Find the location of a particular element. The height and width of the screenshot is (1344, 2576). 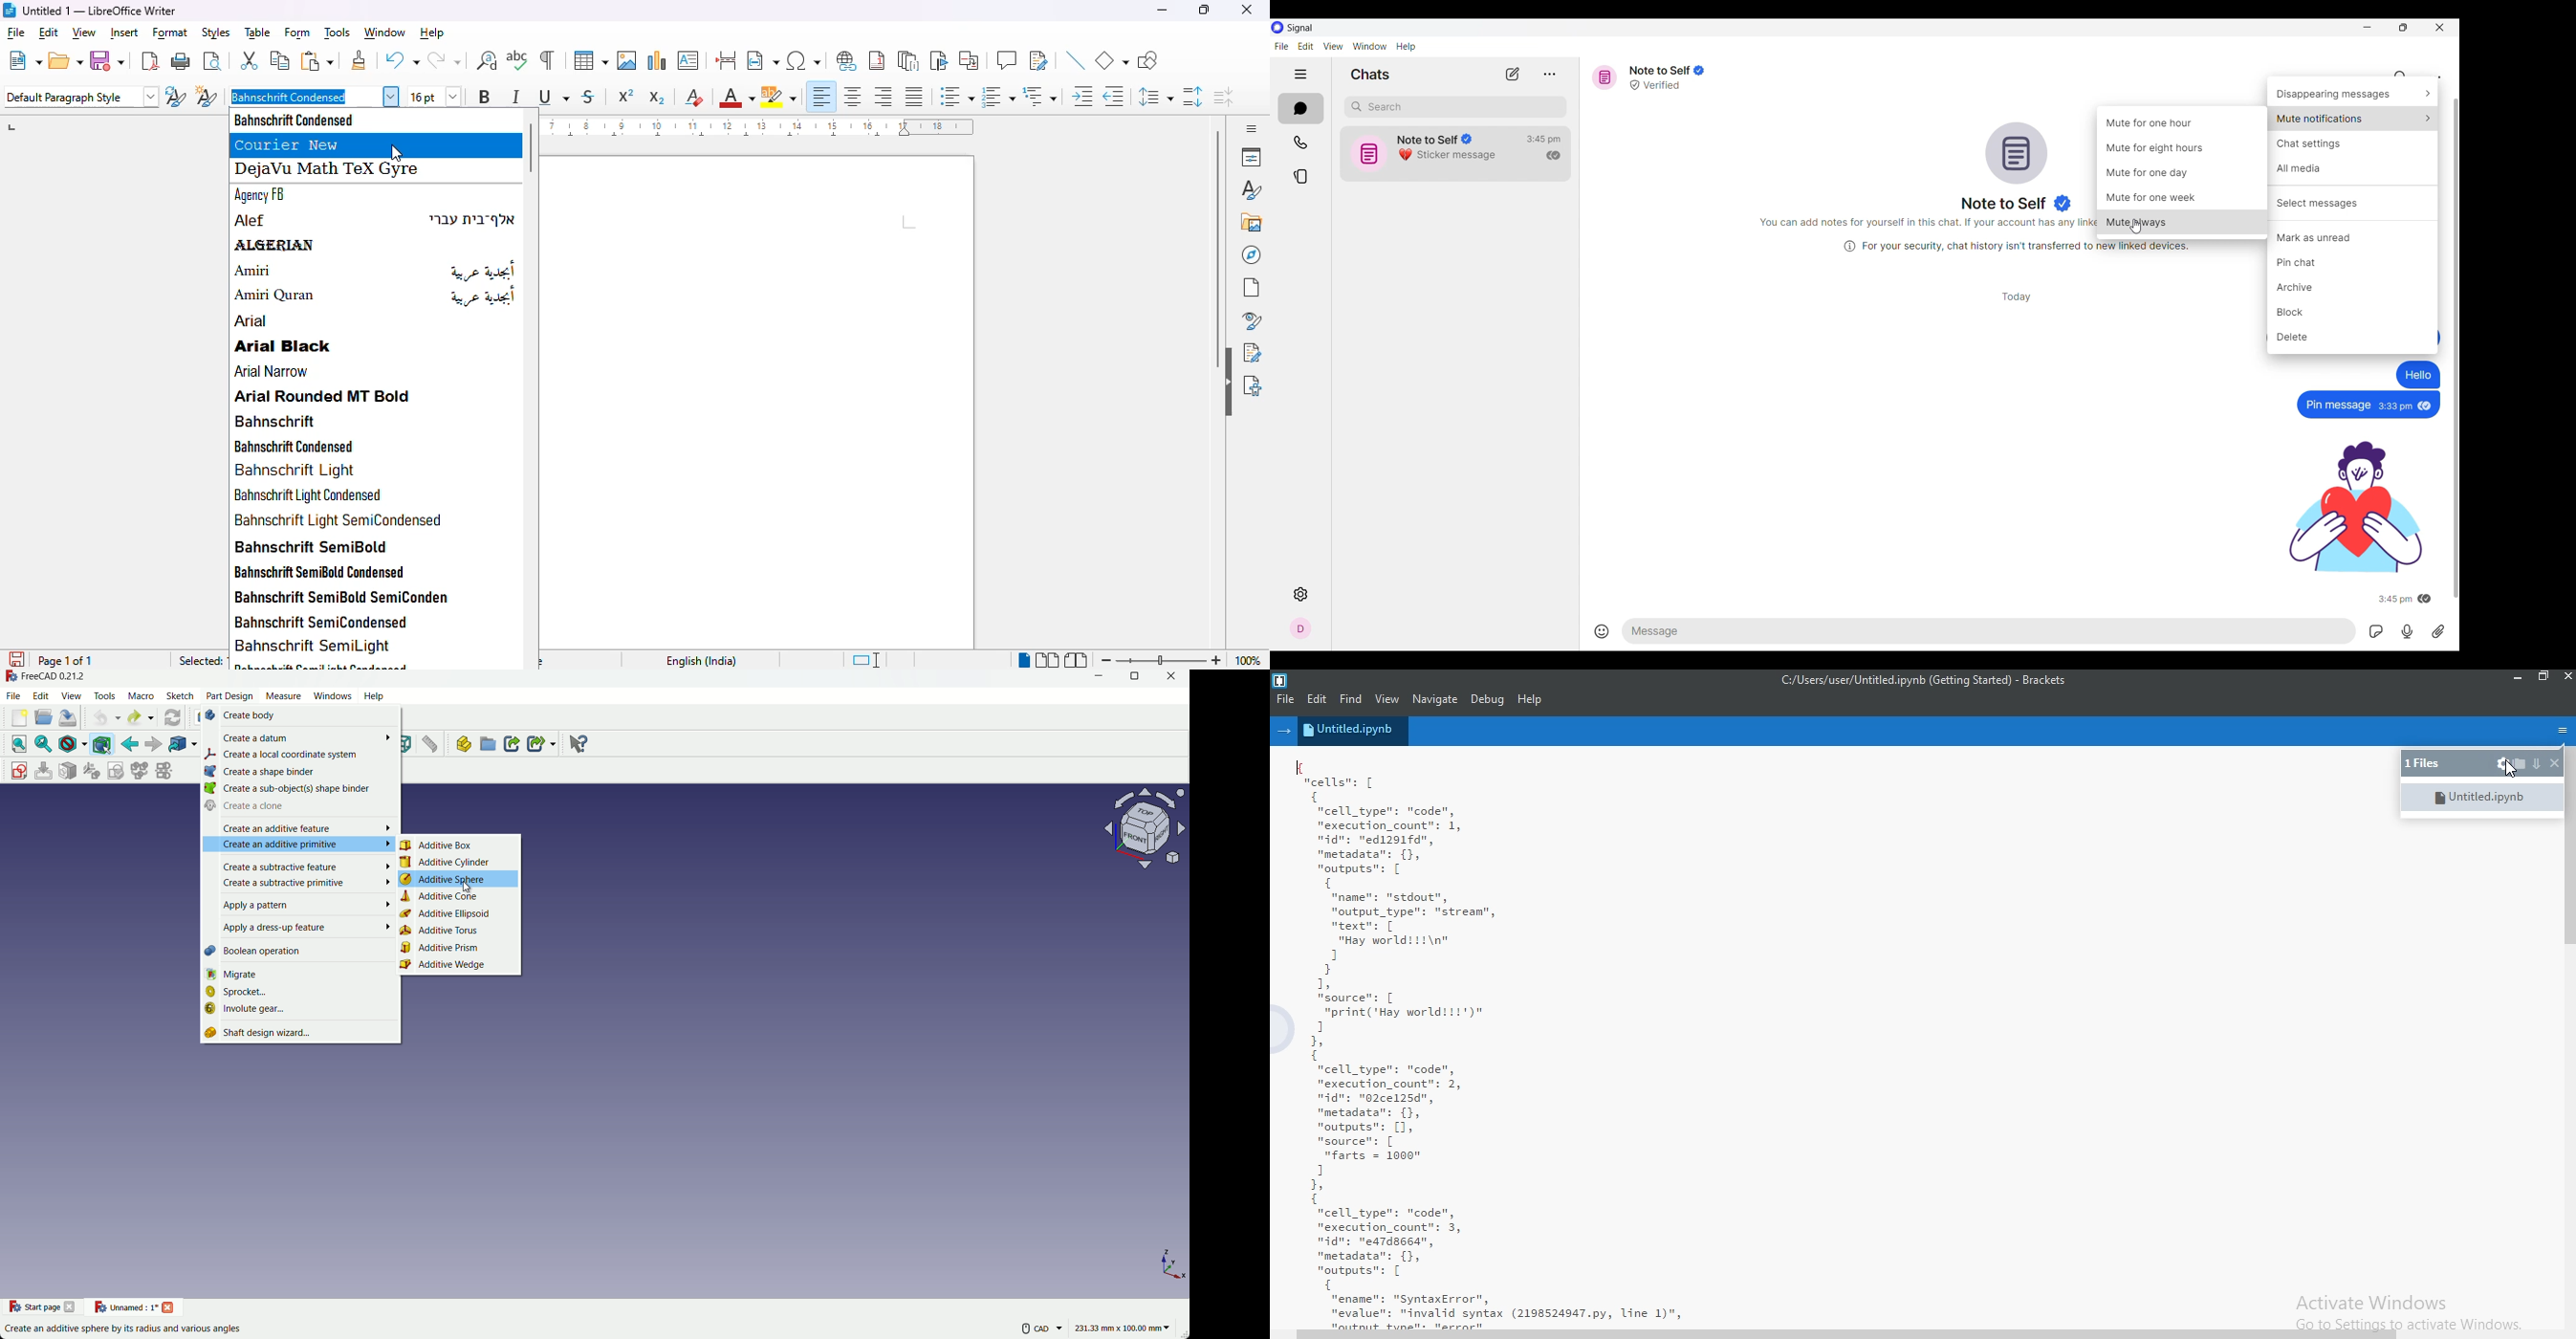

redo is located at coordinates (444, 60).